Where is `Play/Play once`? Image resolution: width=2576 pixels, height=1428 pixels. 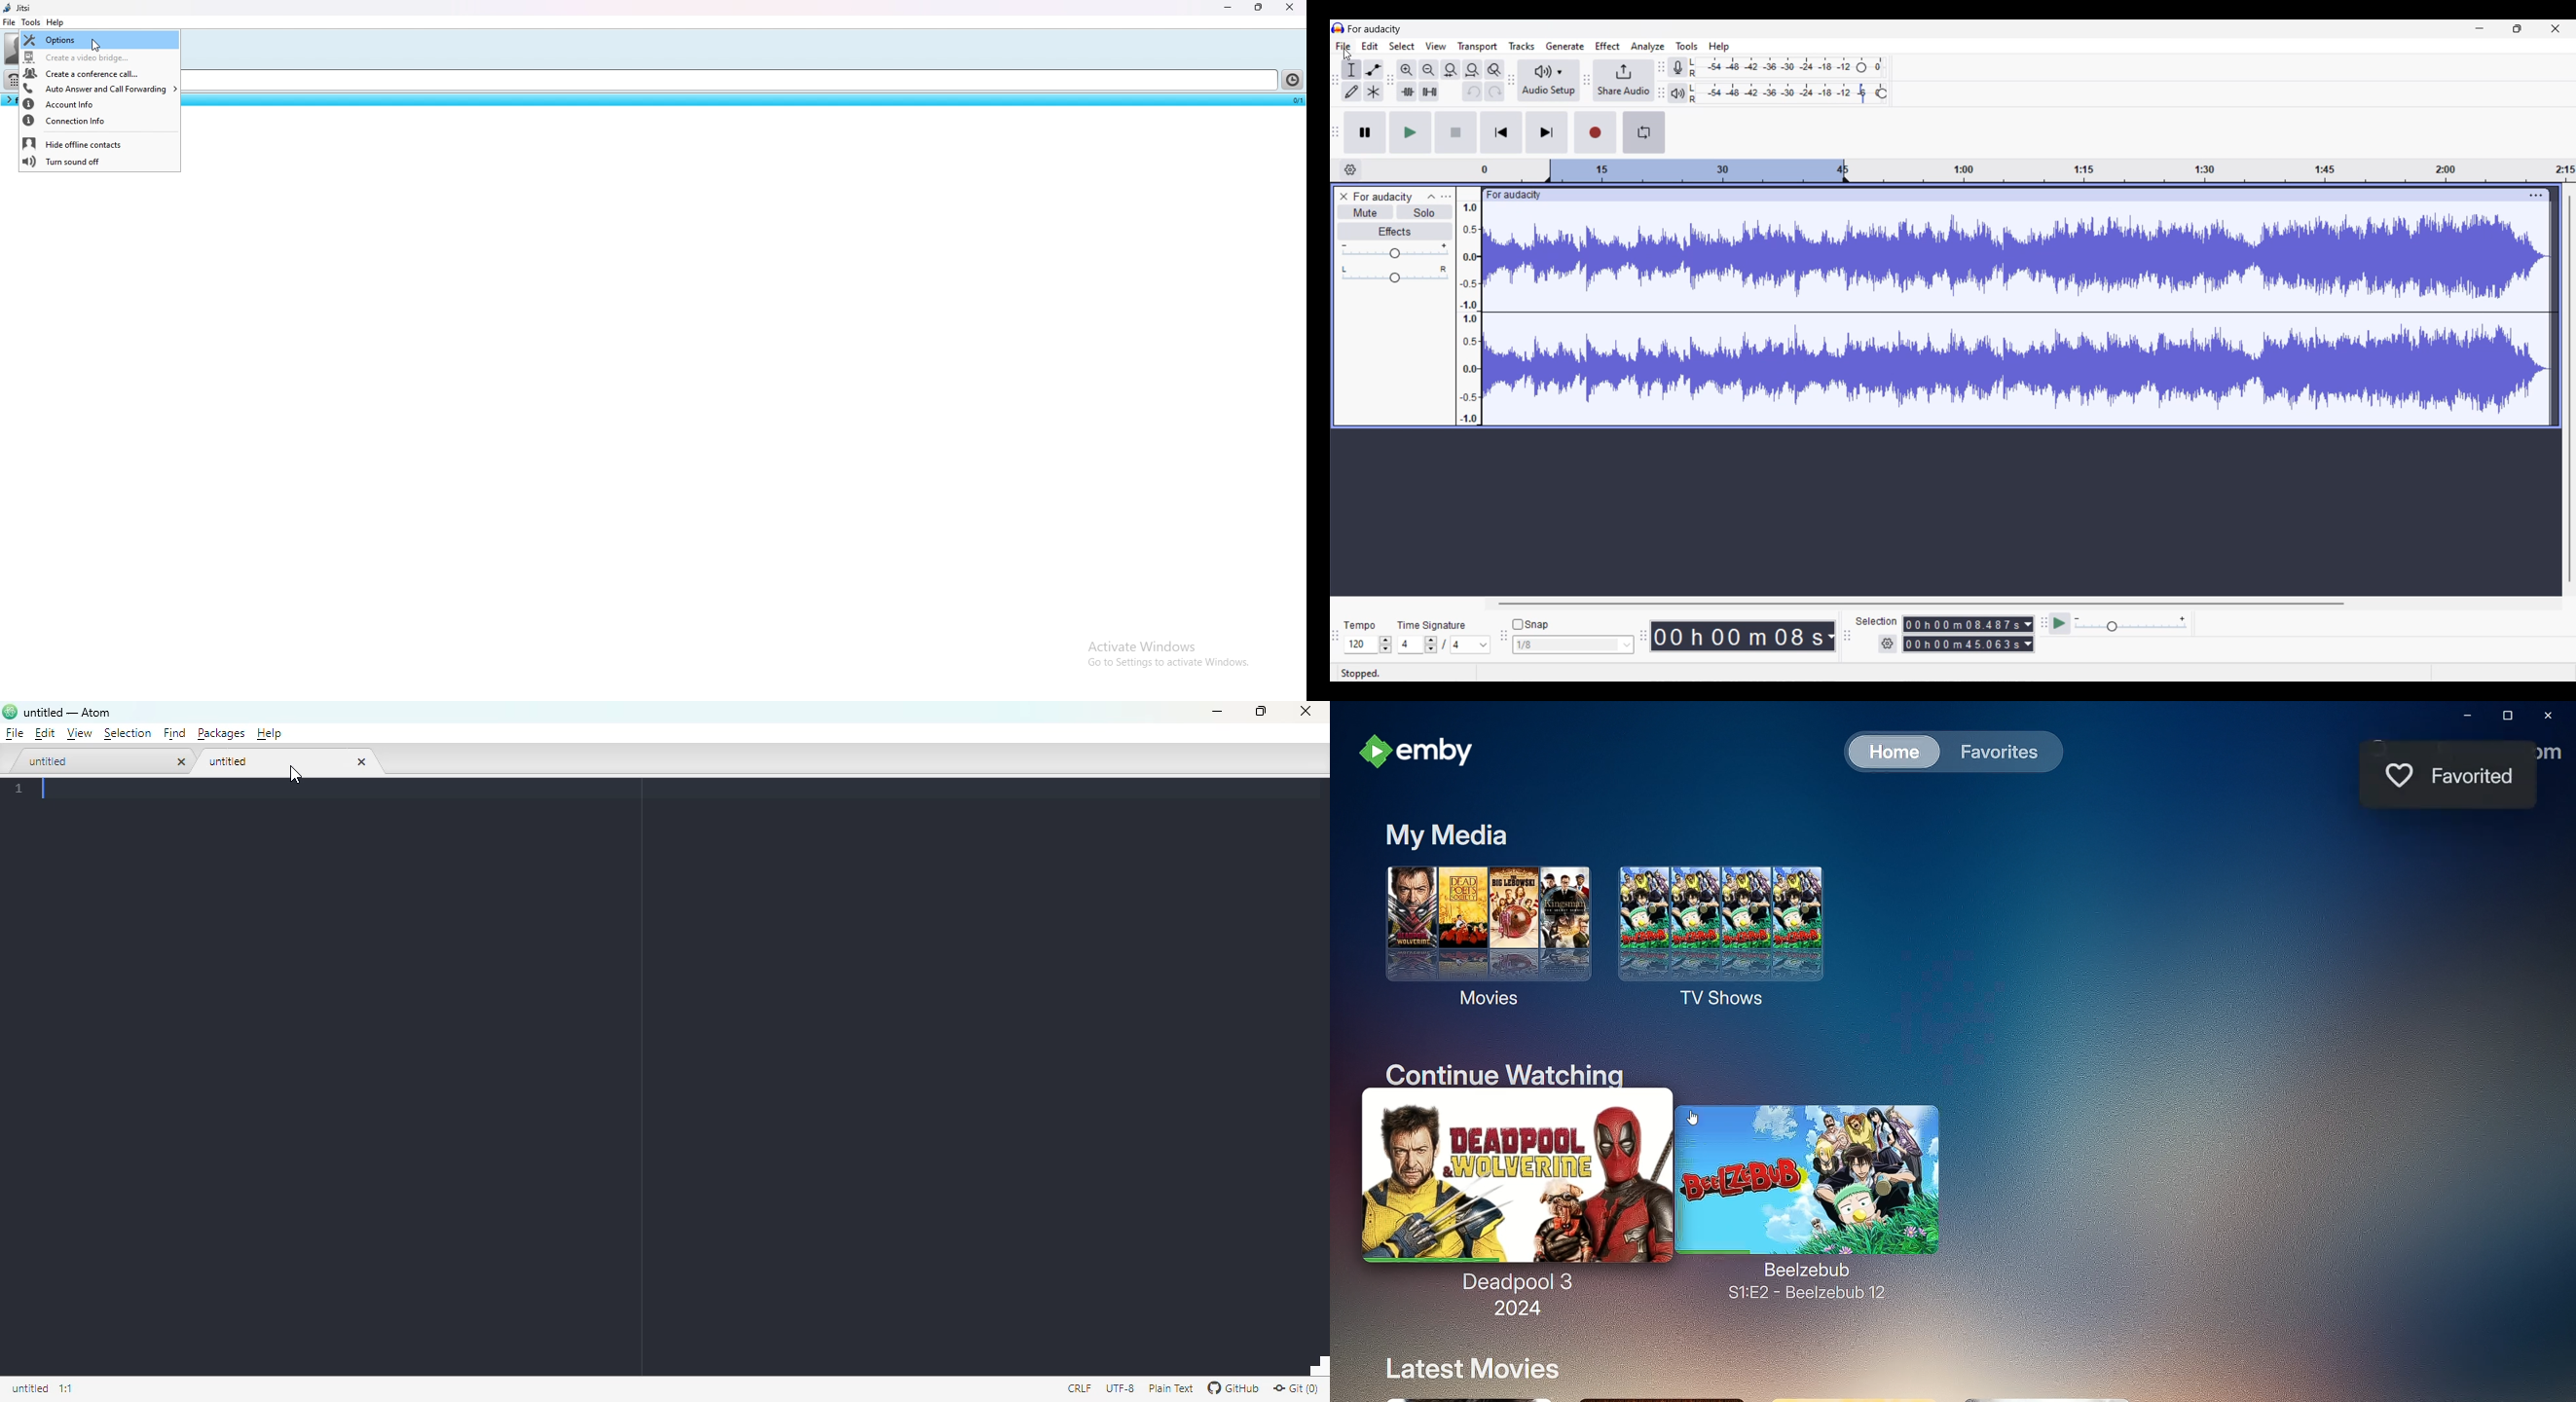 Play/Play once is located at coordinates (1411, 132).